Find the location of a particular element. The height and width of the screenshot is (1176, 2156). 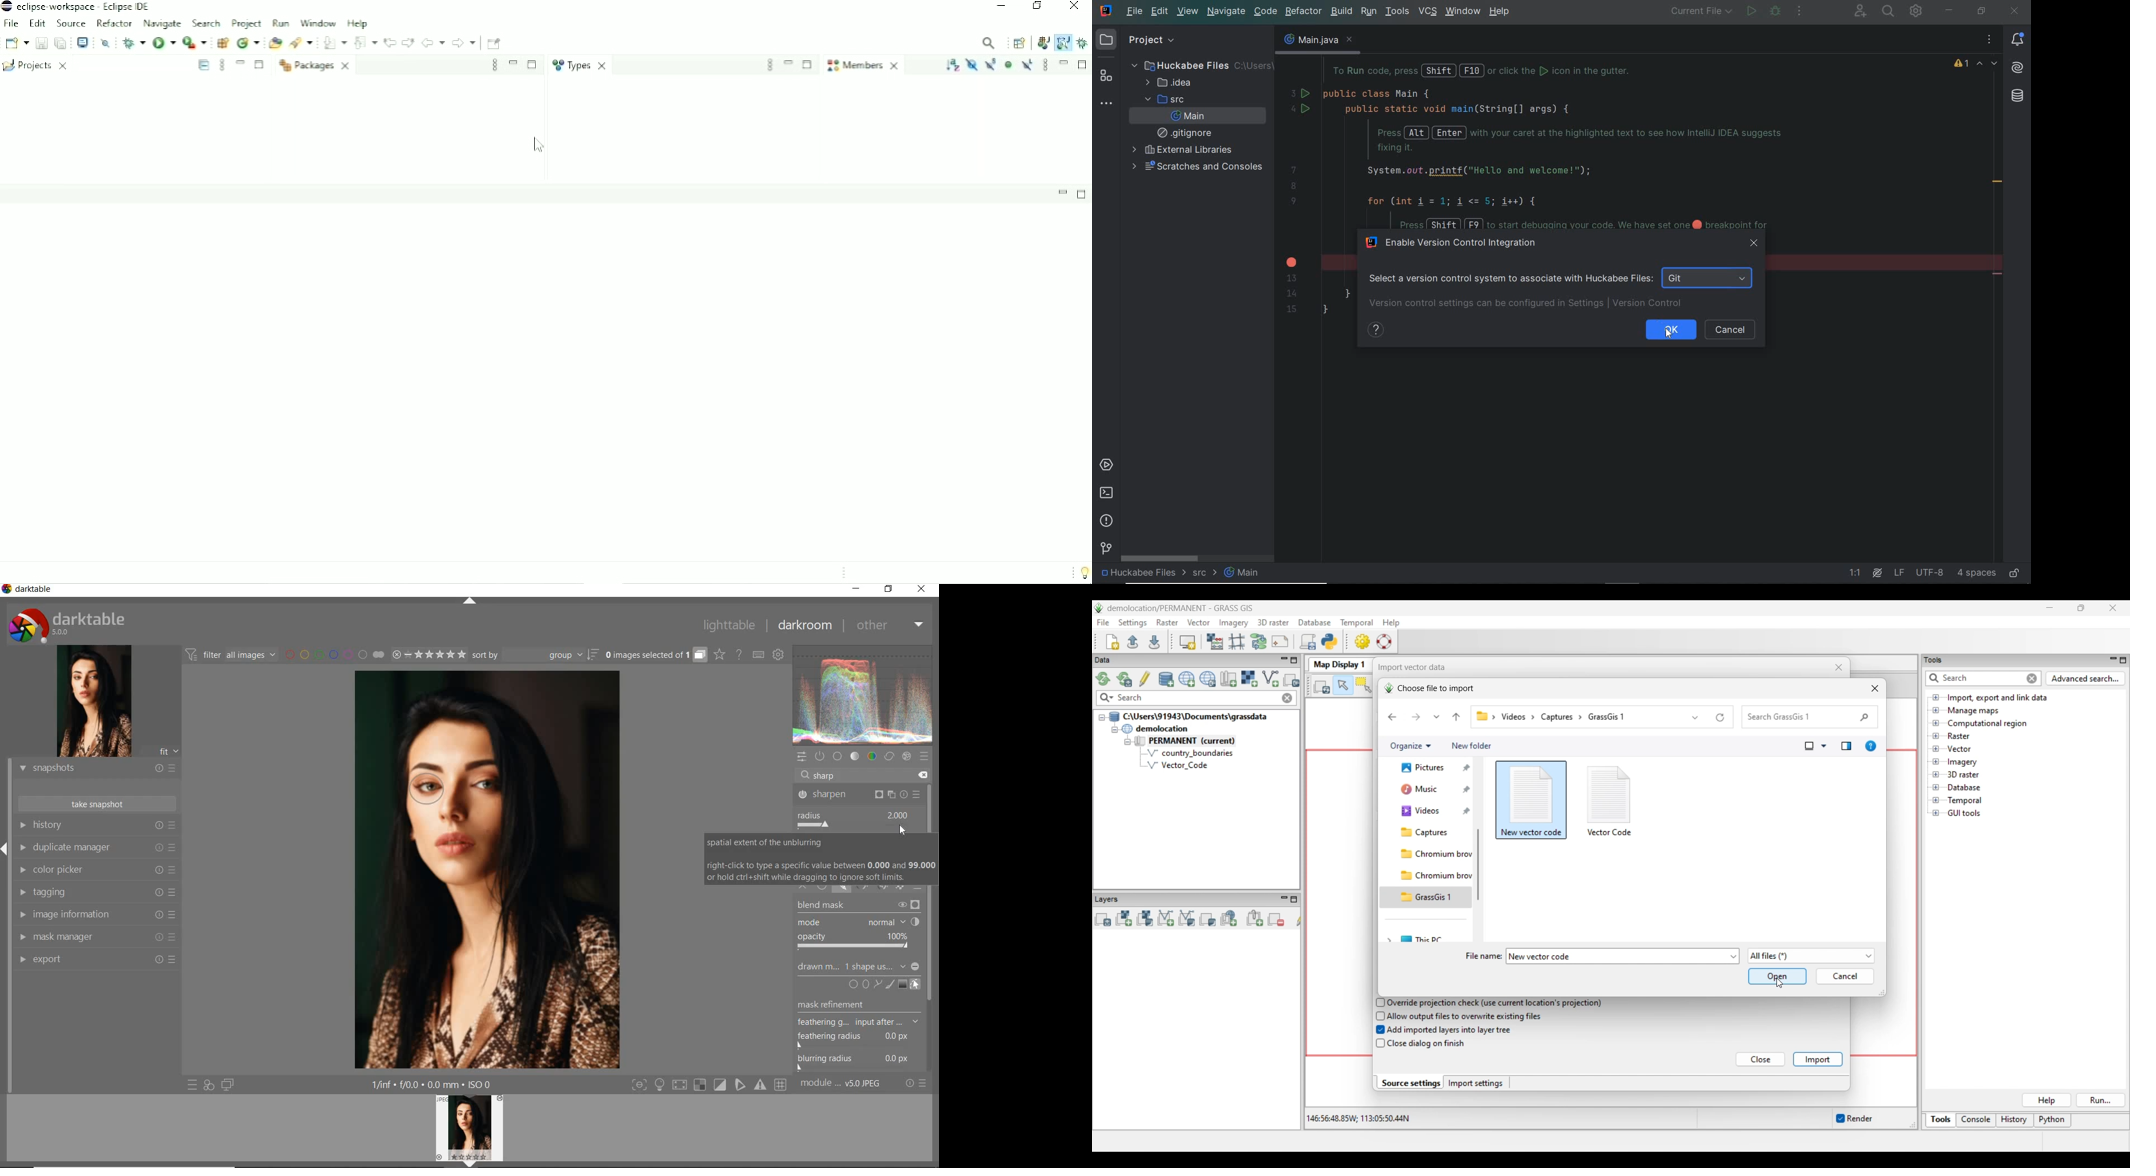

MINIMIZE is located at coordinates (1950, 12).